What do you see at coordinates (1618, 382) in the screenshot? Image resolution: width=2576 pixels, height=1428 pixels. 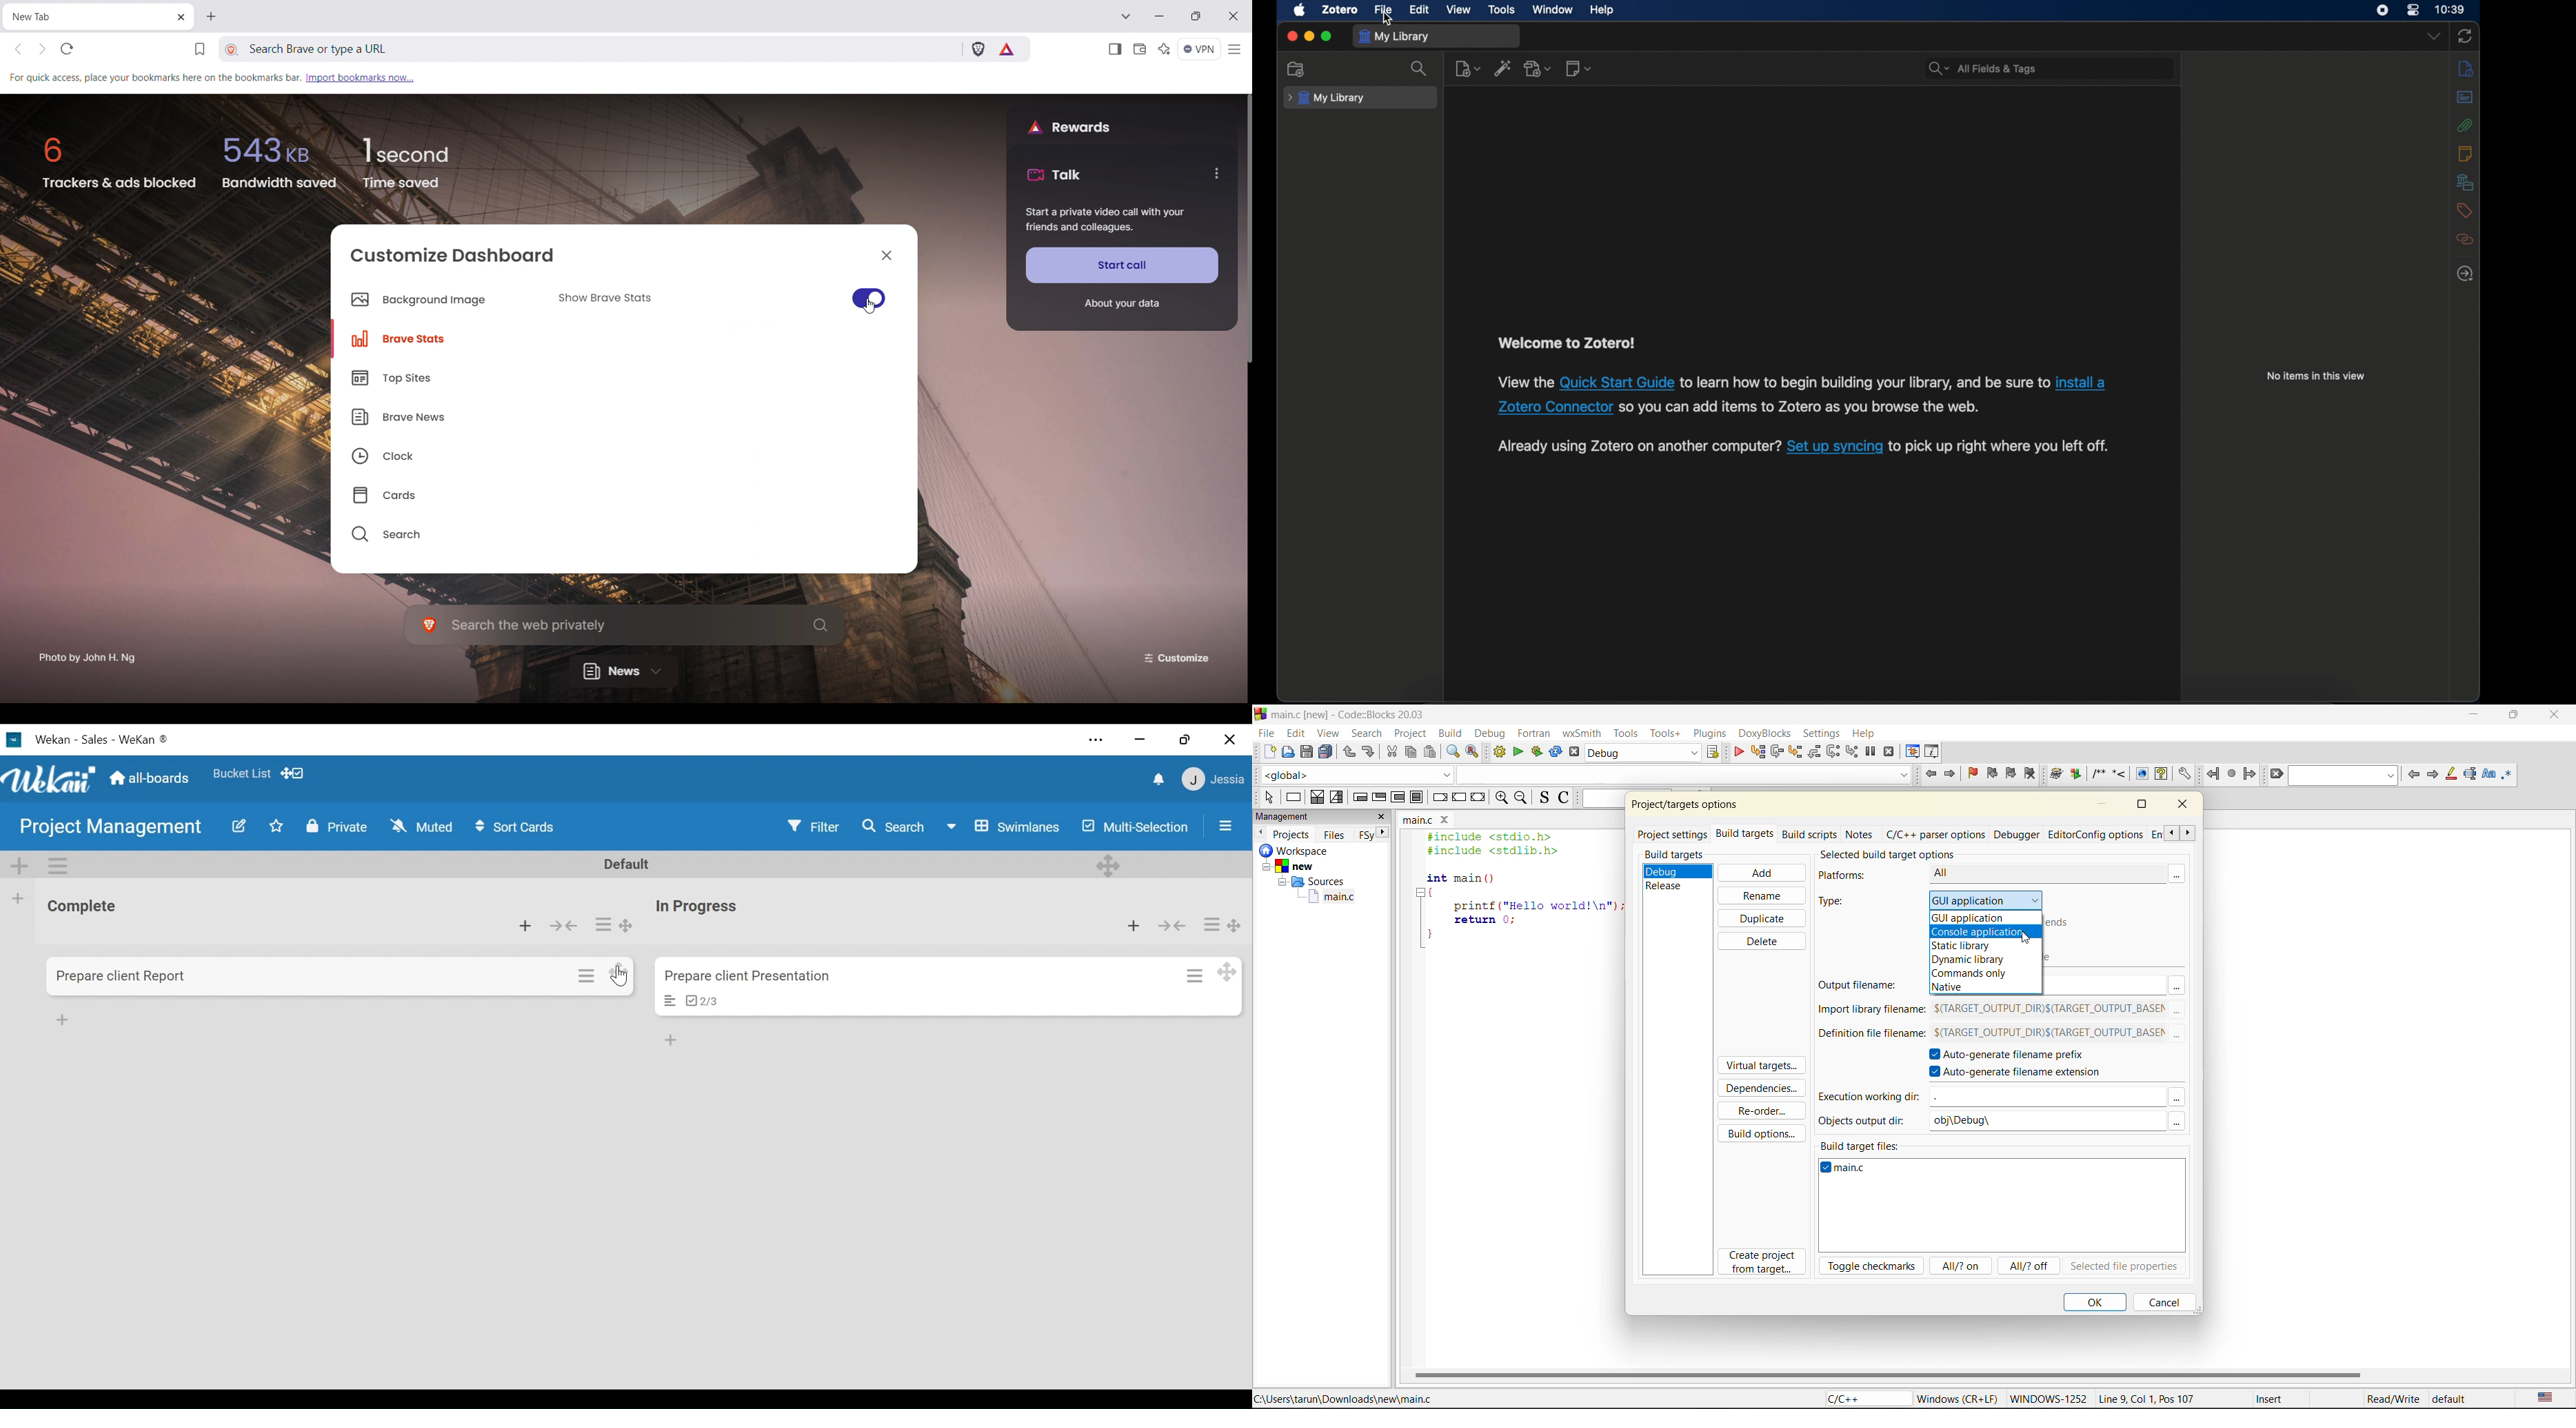 I see `Quick start guide` at bounding box center [1618, 382].